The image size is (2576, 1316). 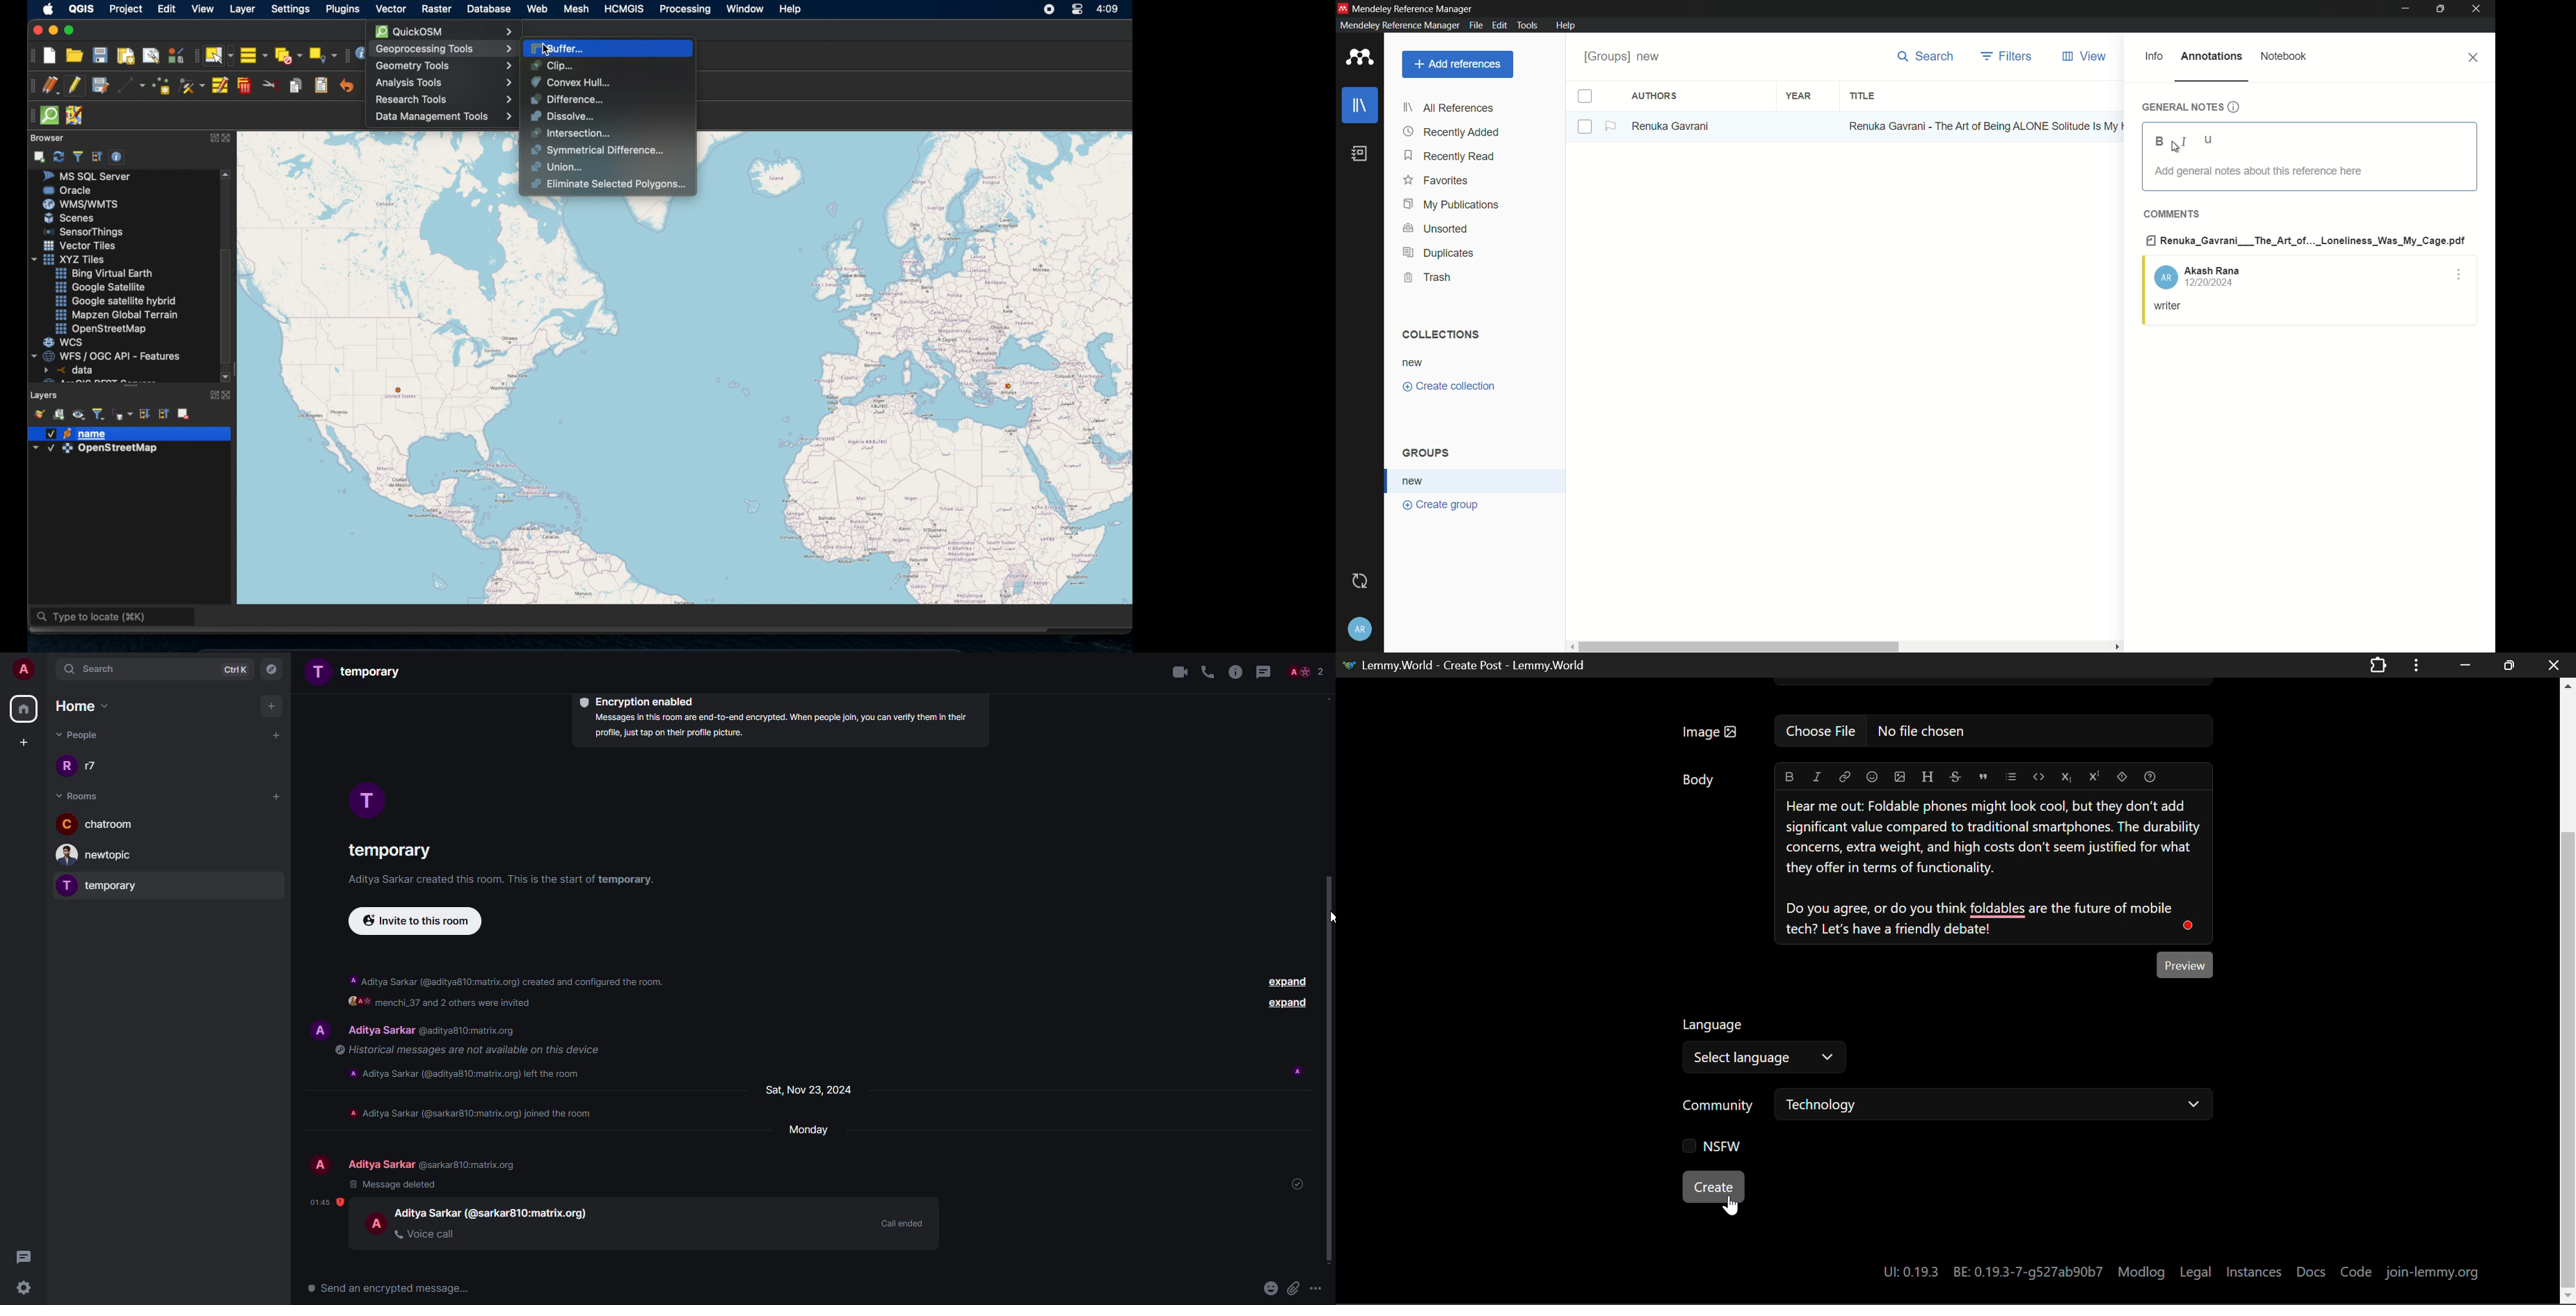 I want to click on HCMGIS, so click(x=626, y=9).